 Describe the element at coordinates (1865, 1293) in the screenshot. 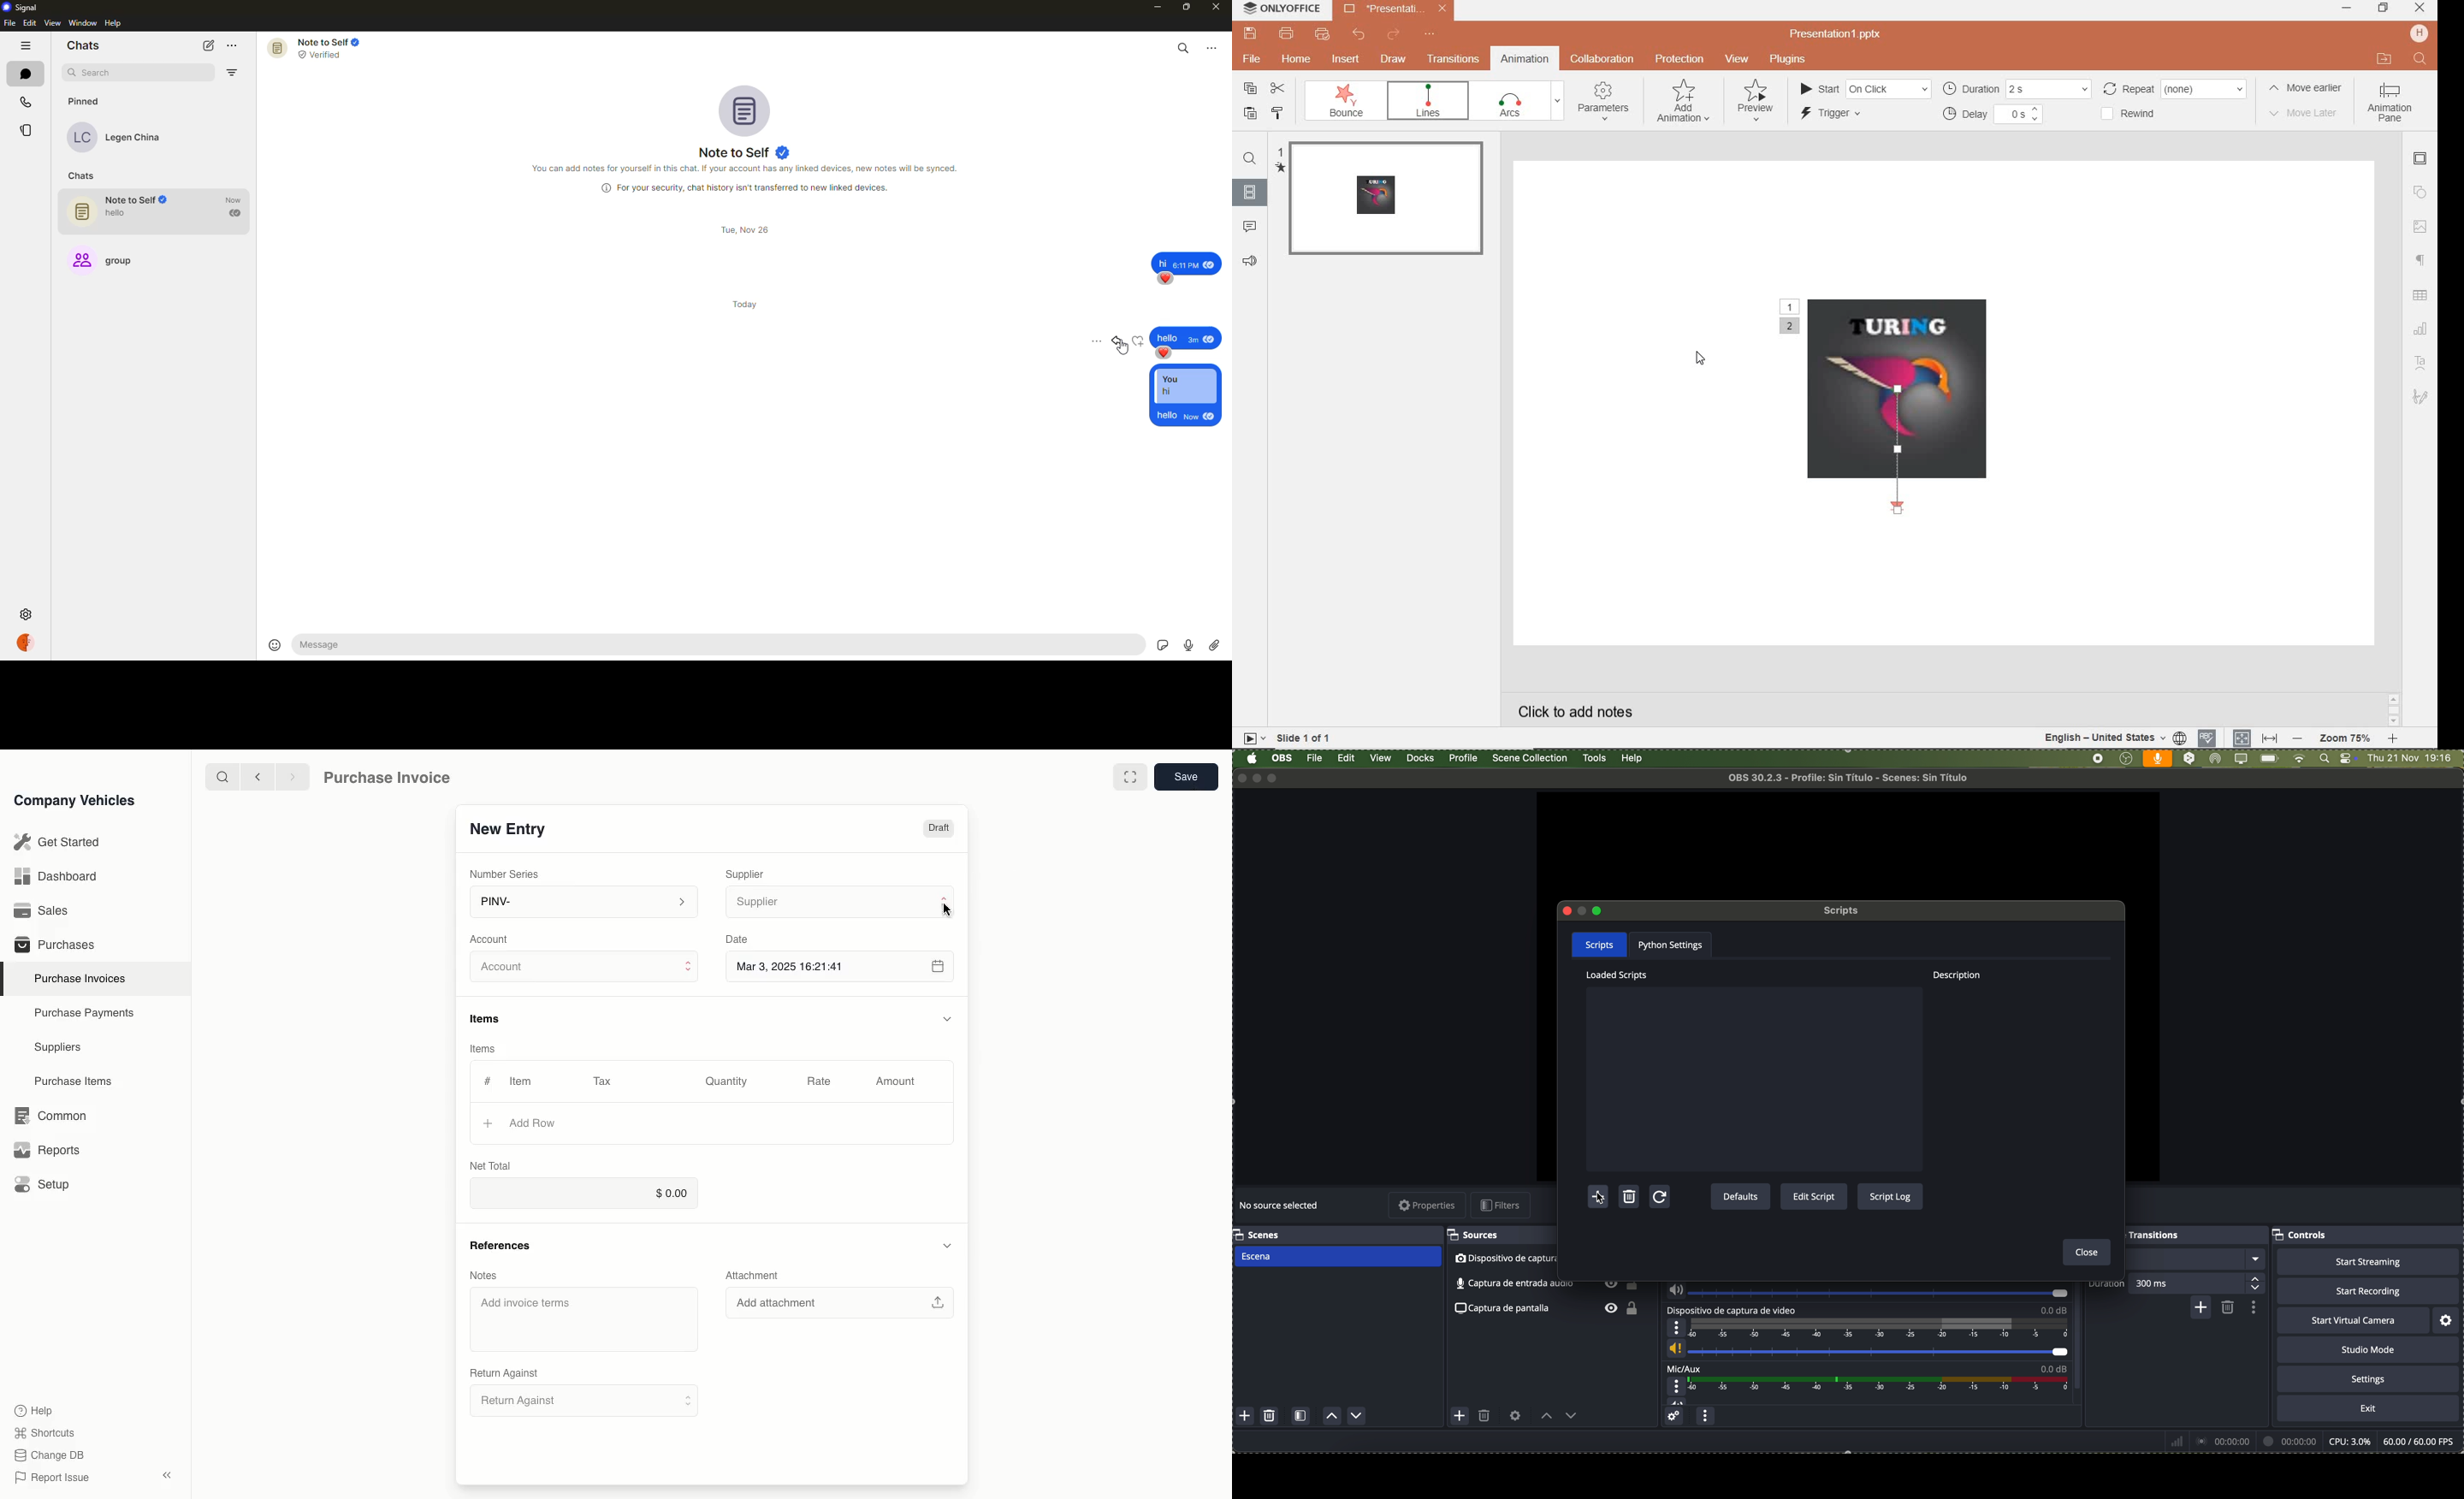

I see `audio input capture` at that location.